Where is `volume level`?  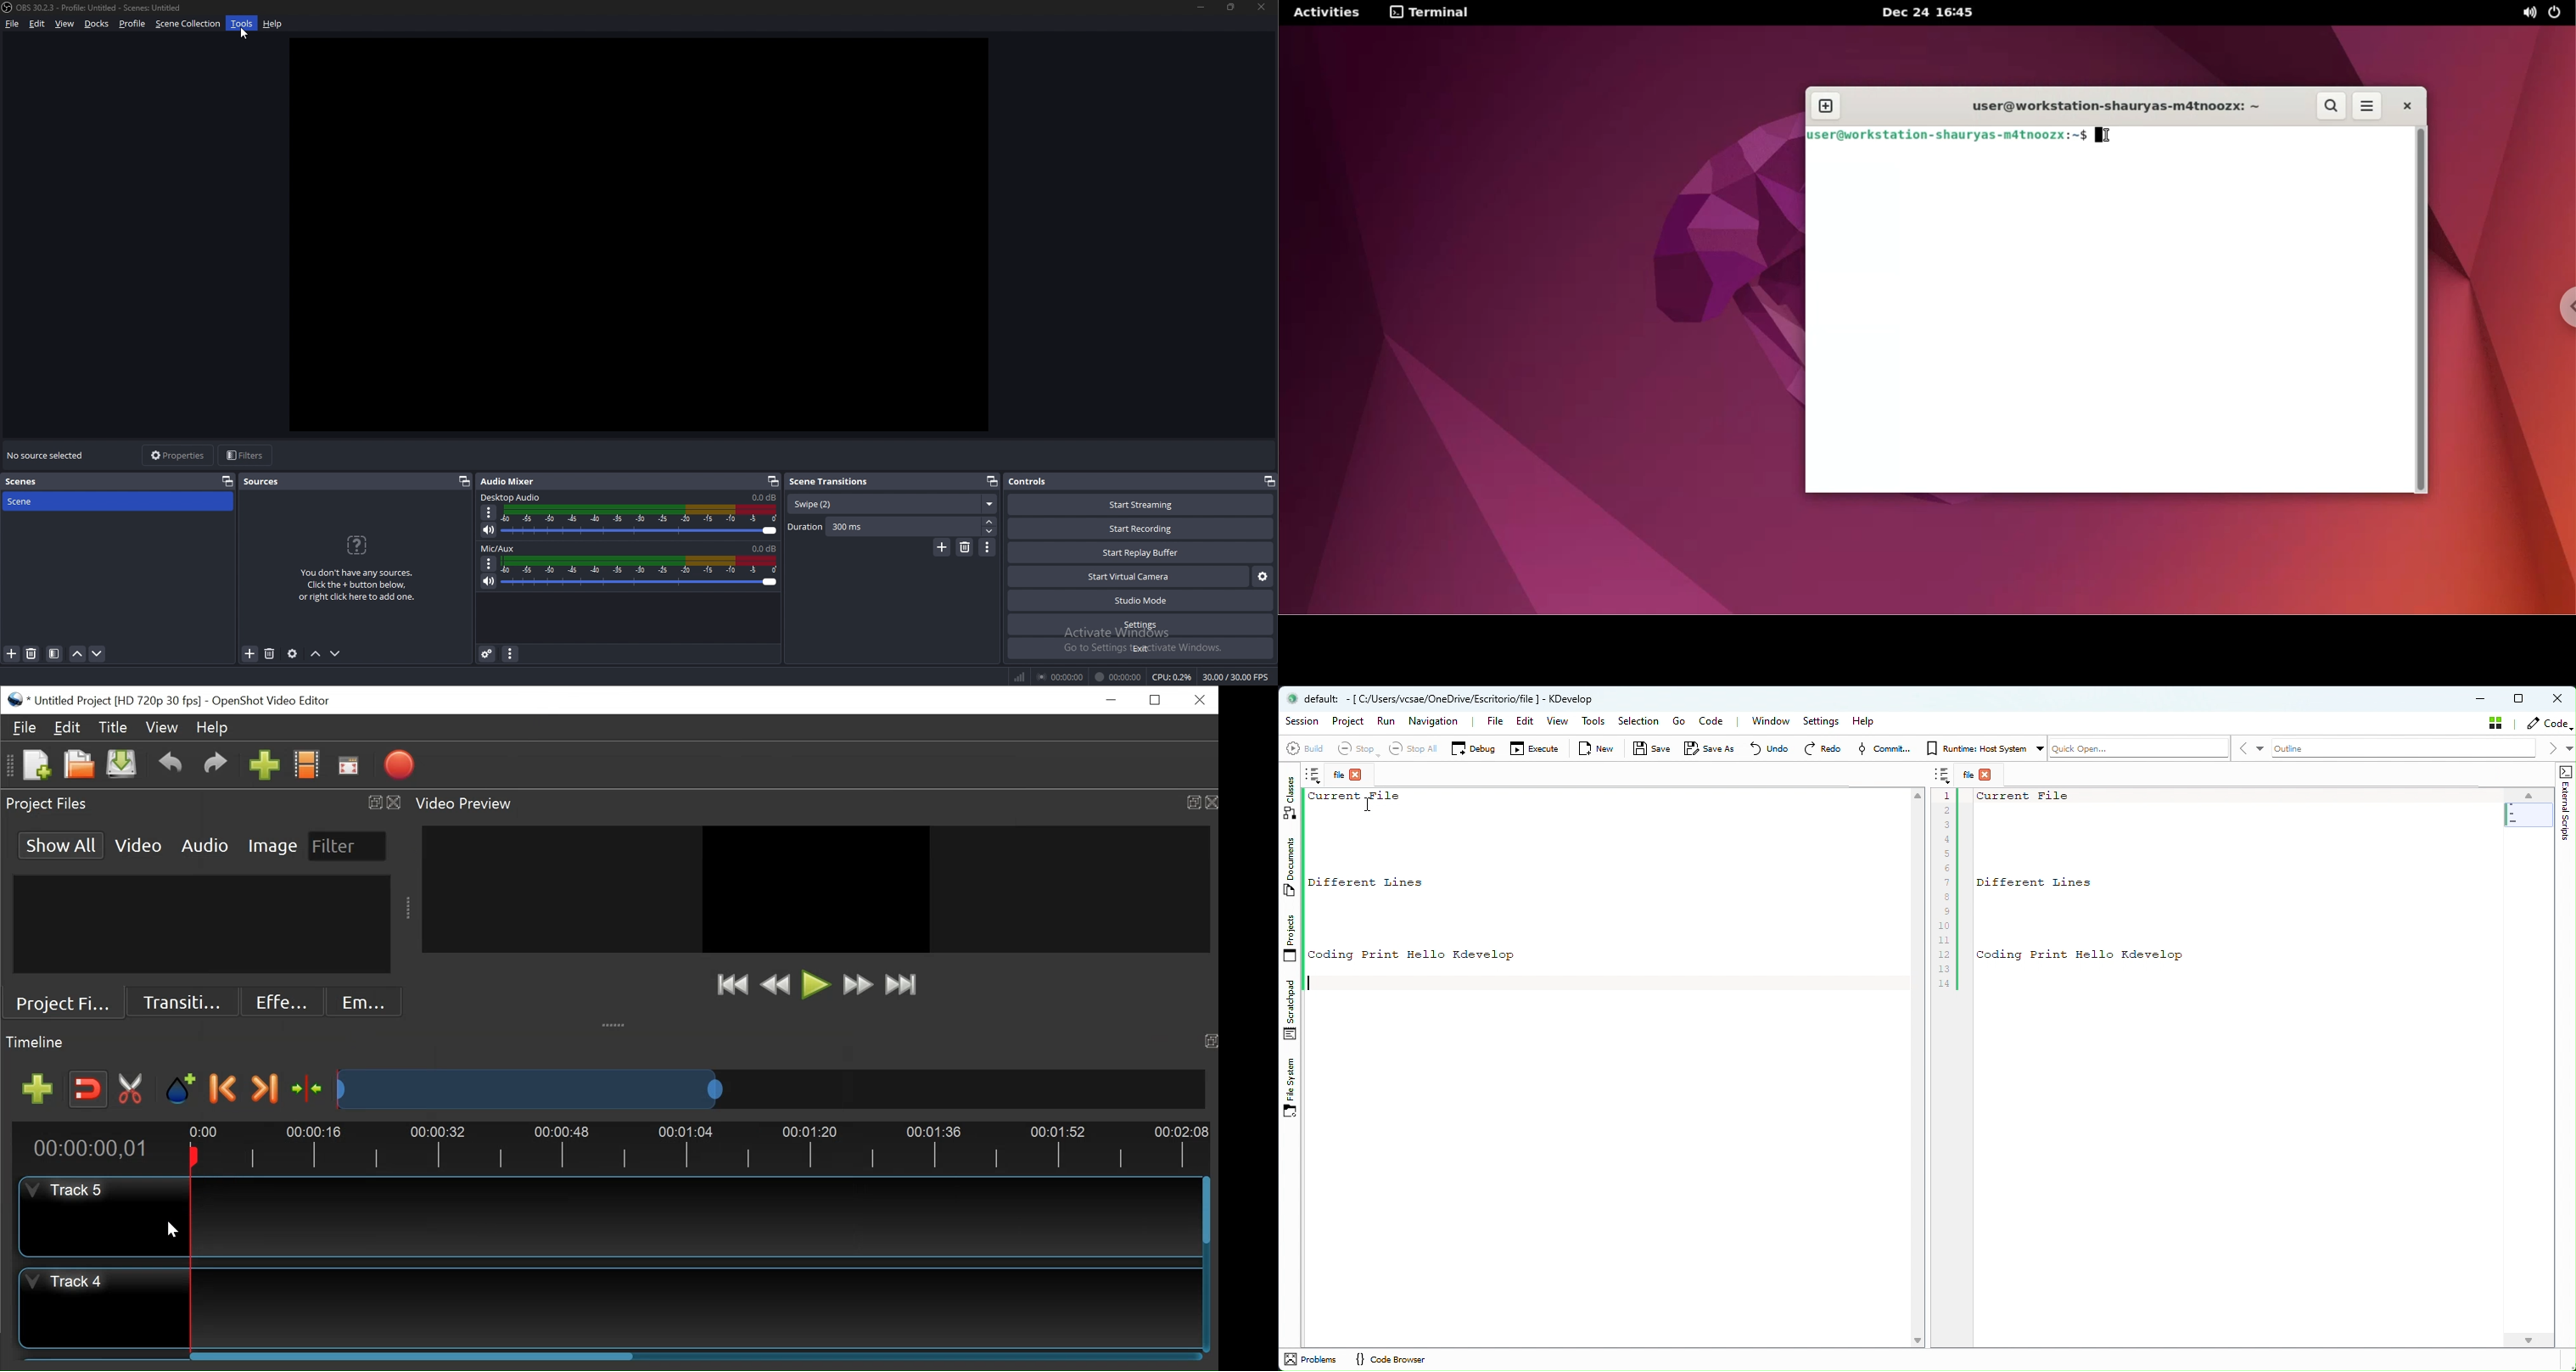 volume level is located at coordinates (764, 498).